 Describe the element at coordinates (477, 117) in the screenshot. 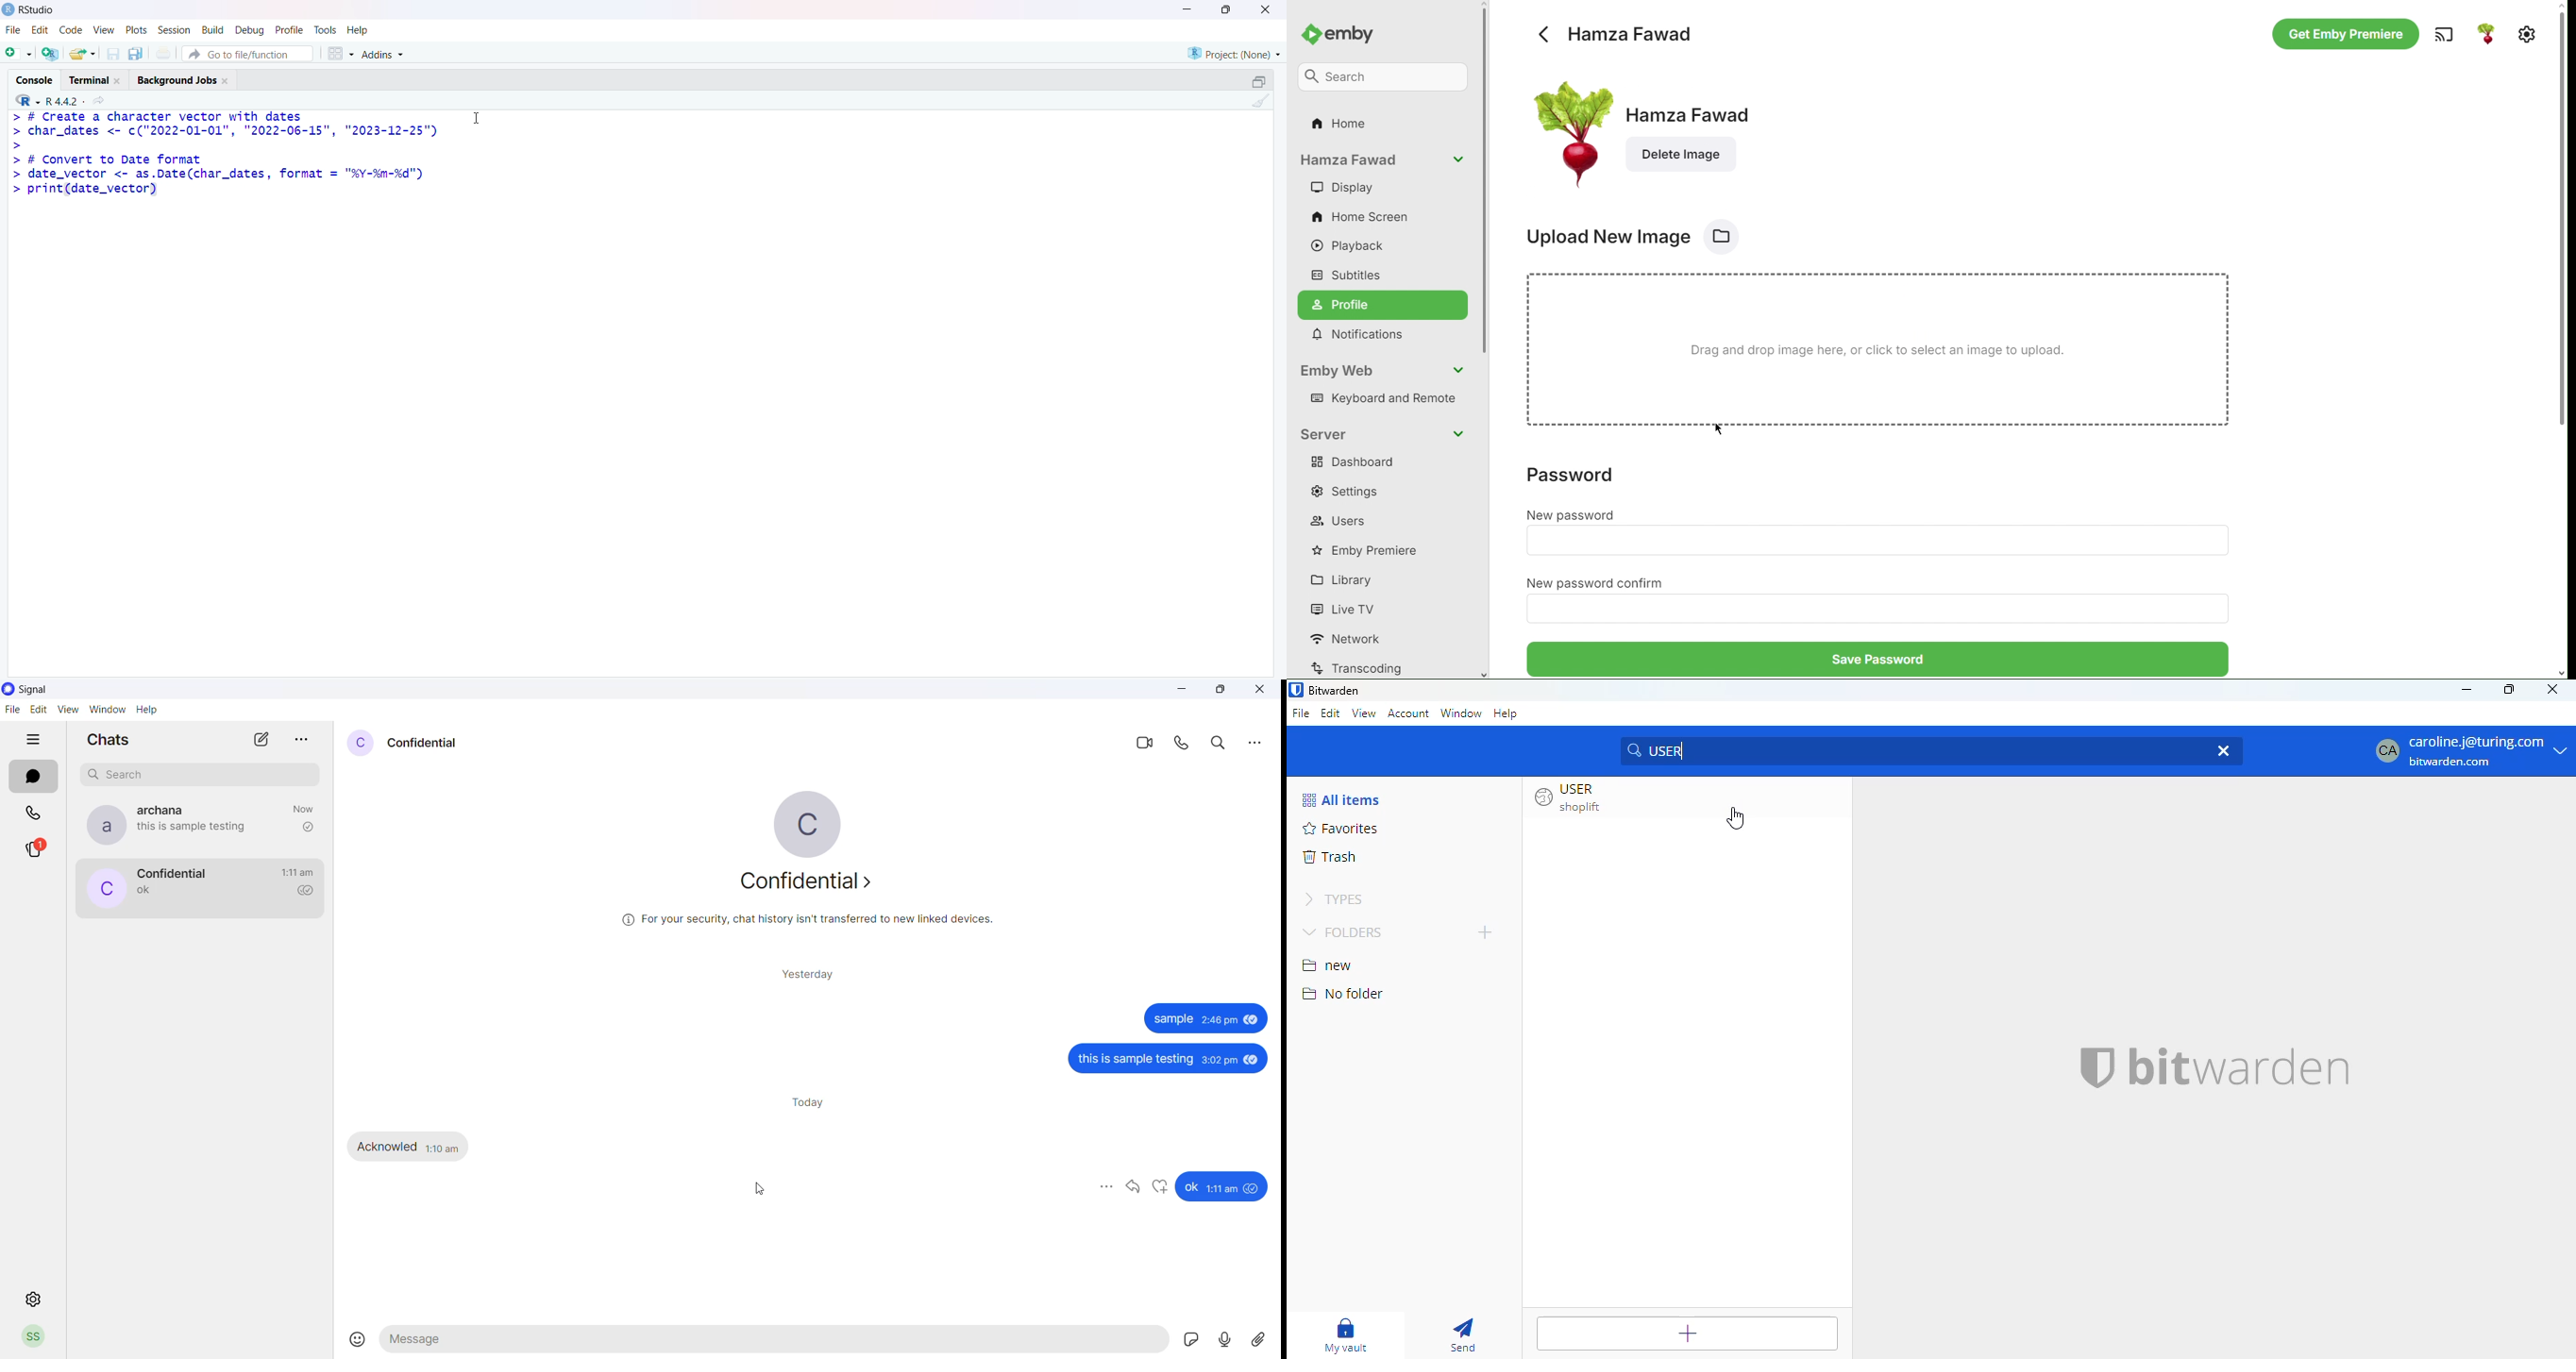

I see `Cursor` at that location.